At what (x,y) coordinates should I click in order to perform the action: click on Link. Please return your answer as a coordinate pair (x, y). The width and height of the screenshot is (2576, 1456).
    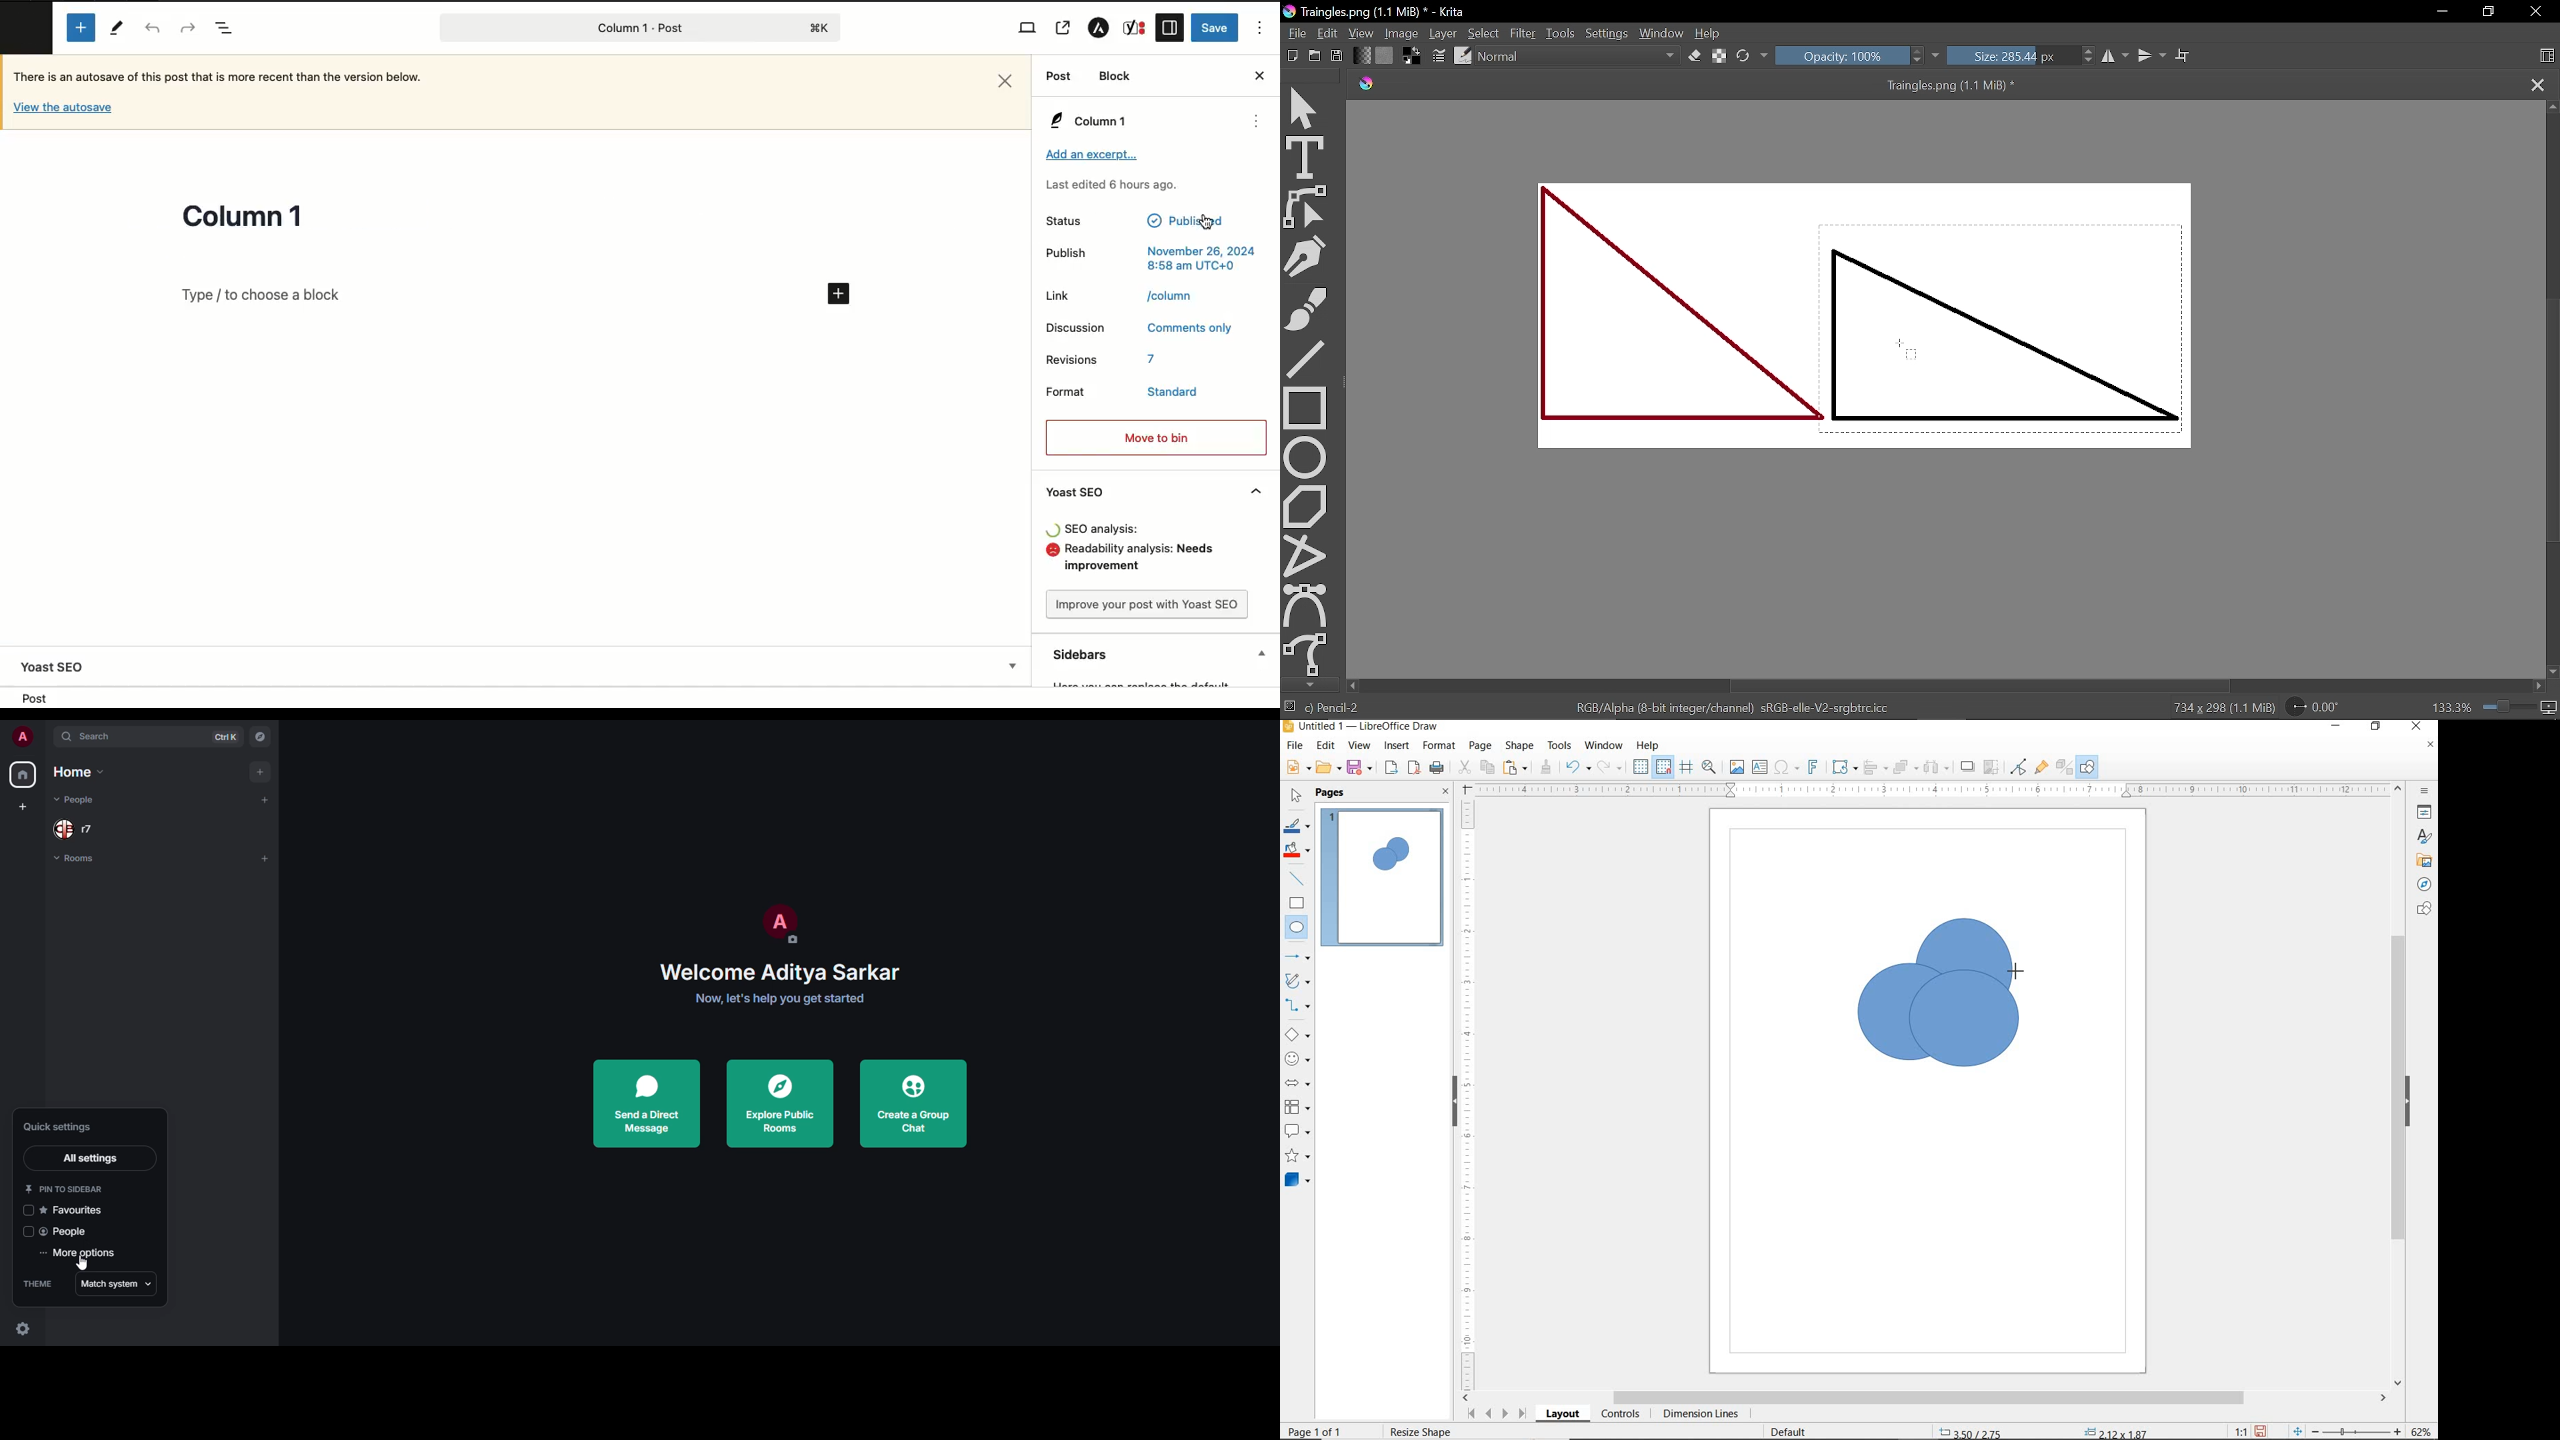
    Looking at the image, I should click on (1057, 296).